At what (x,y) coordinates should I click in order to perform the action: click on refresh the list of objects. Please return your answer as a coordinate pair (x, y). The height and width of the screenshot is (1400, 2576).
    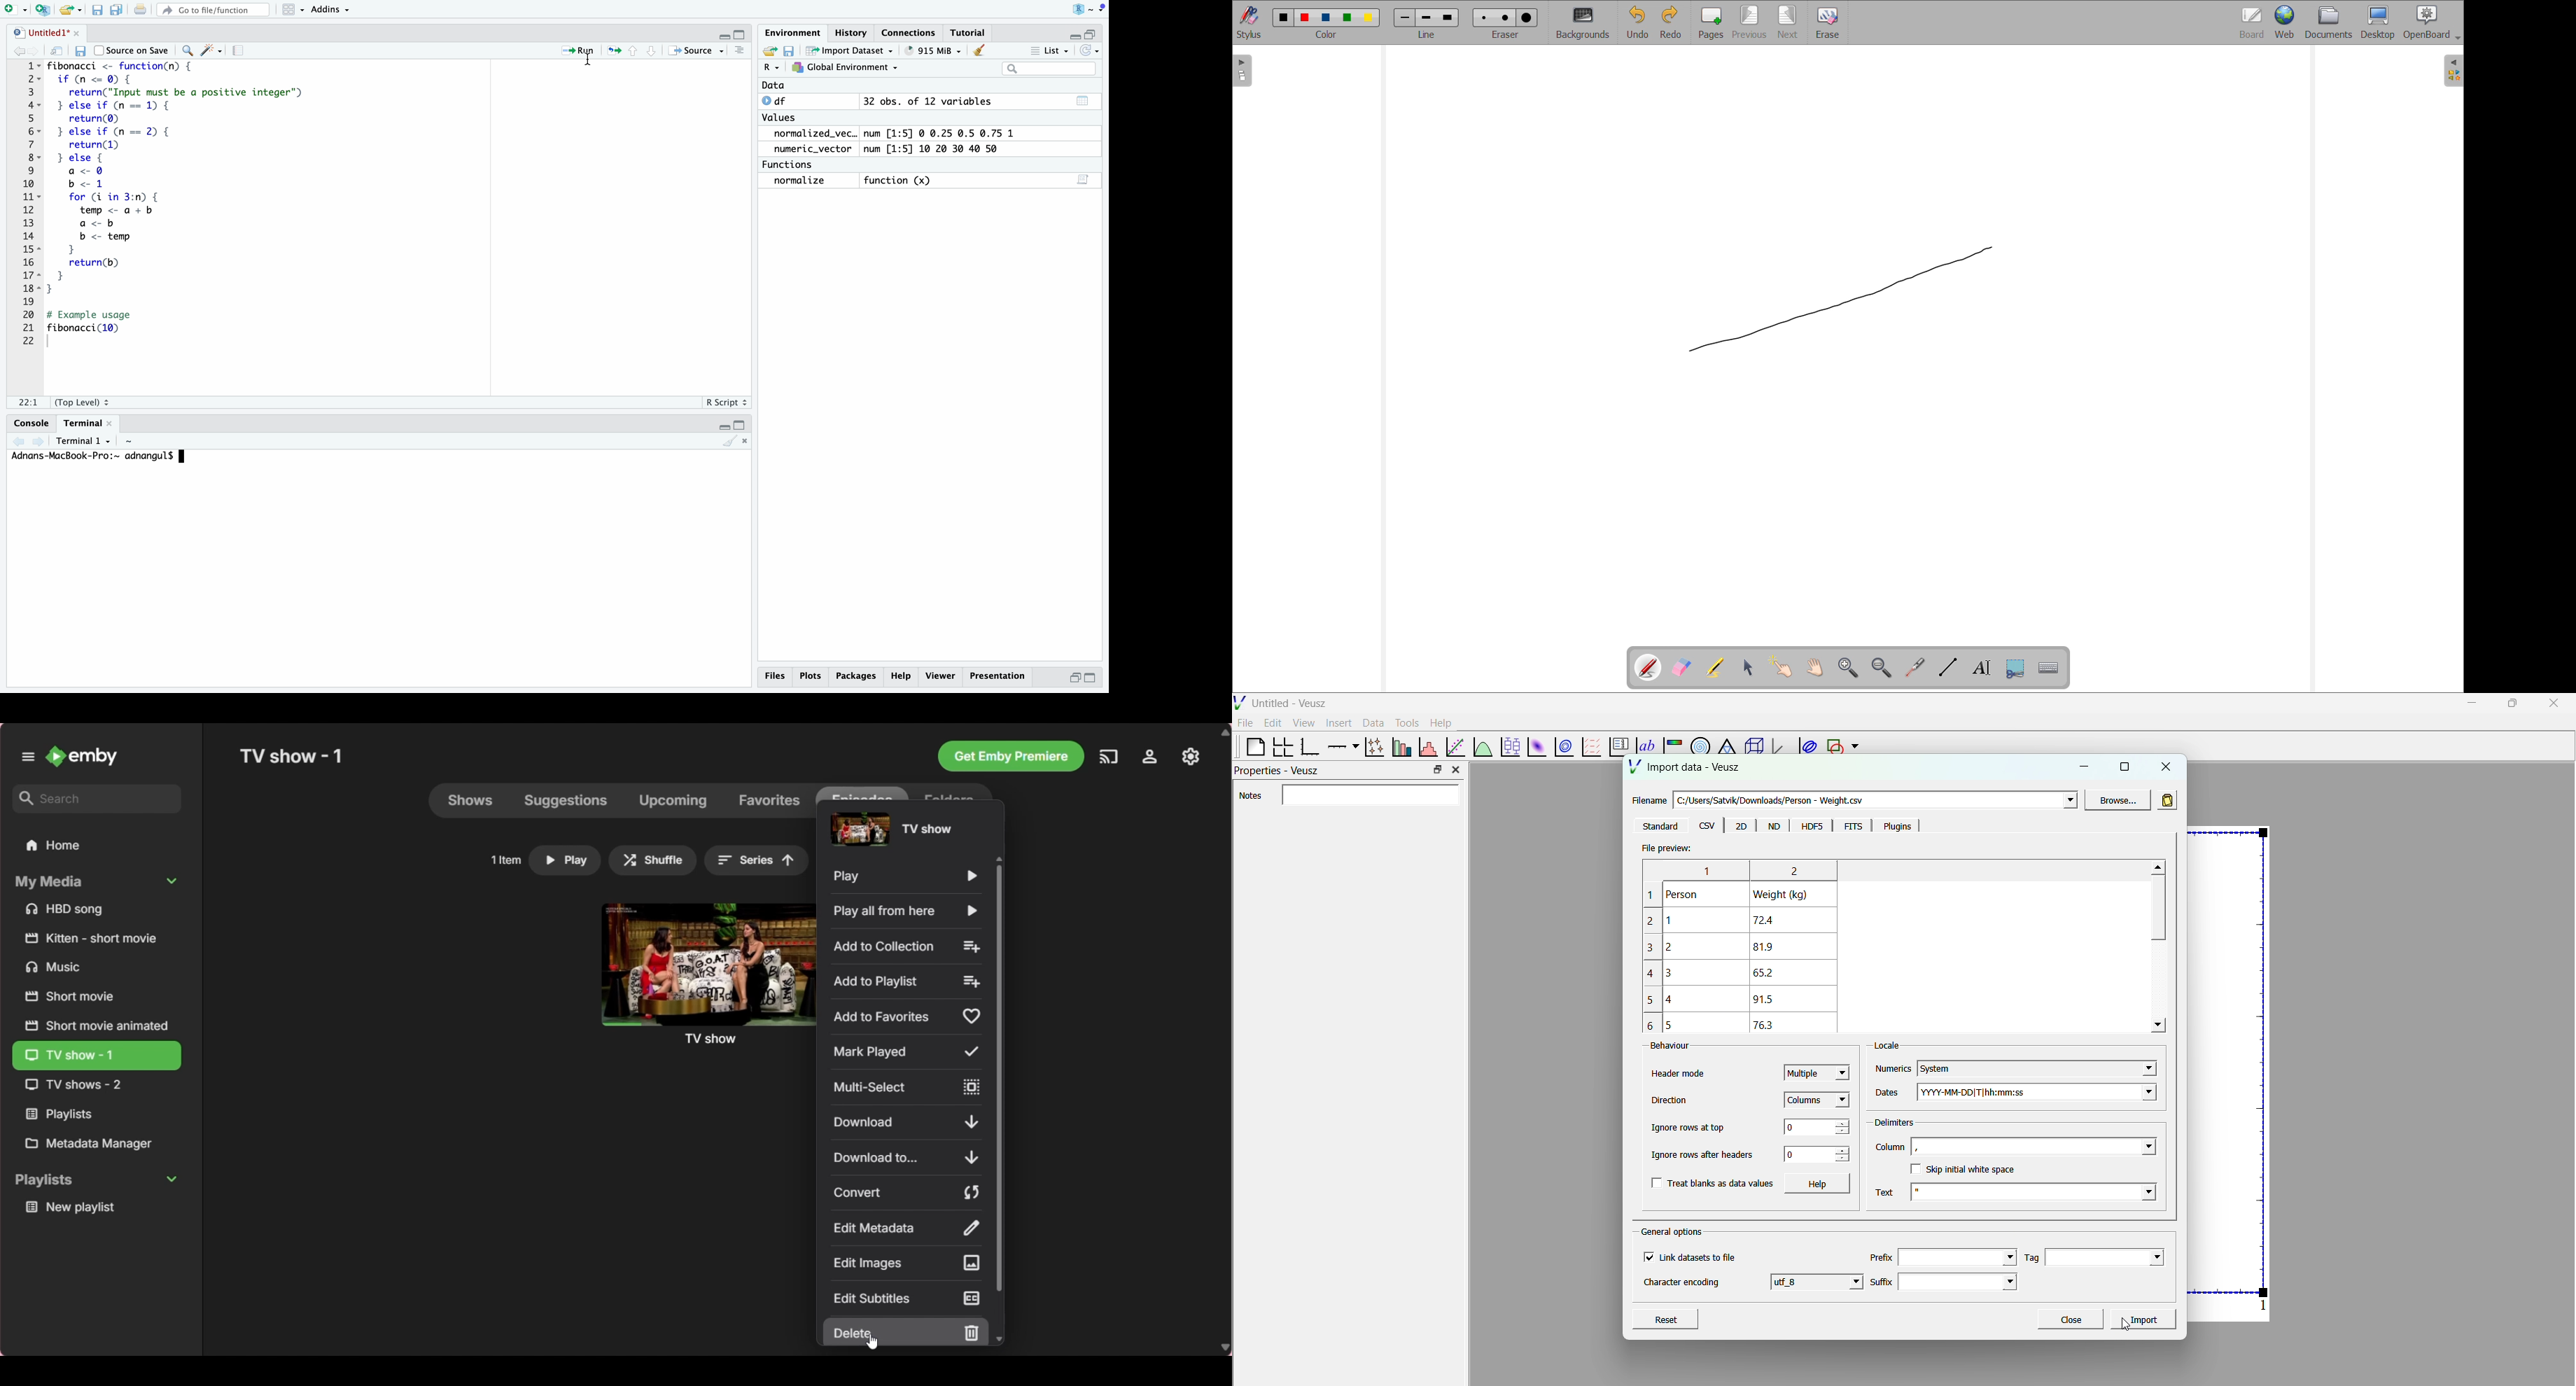
    Looking at the image, I should click on (1093, 51).